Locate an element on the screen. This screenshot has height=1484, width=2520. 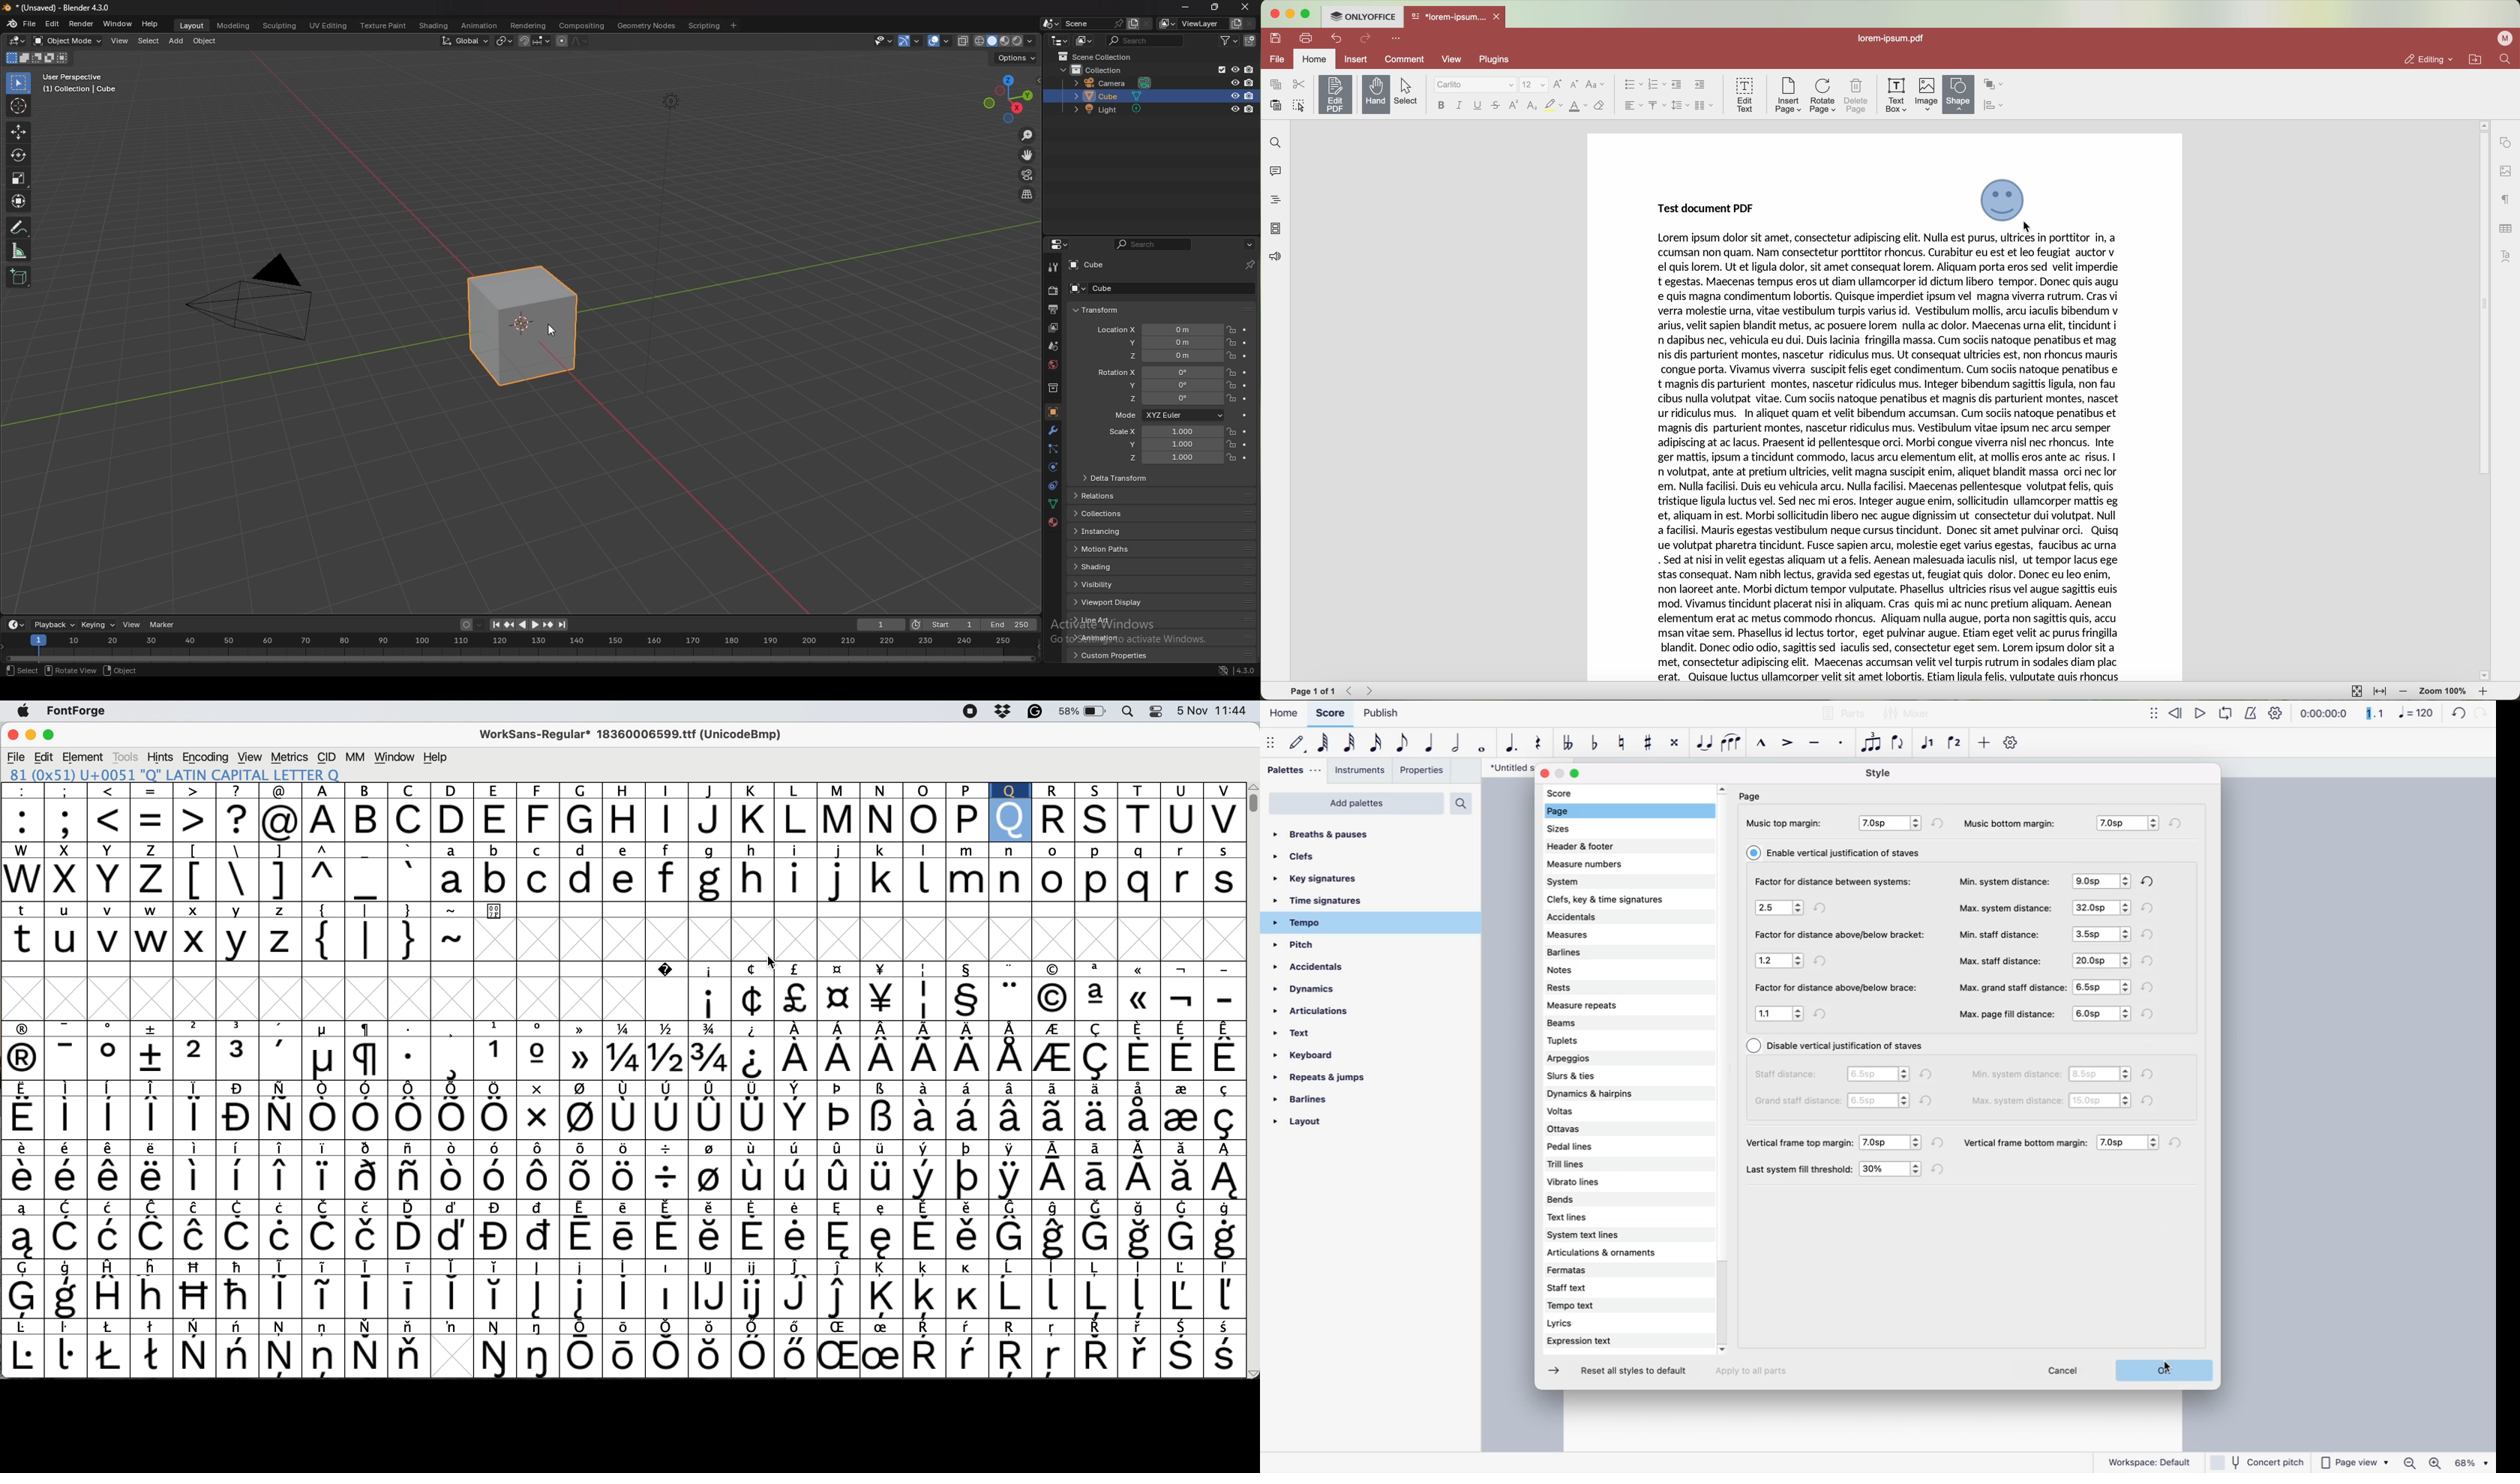
staff text is located at coordinates (1601, 1289).